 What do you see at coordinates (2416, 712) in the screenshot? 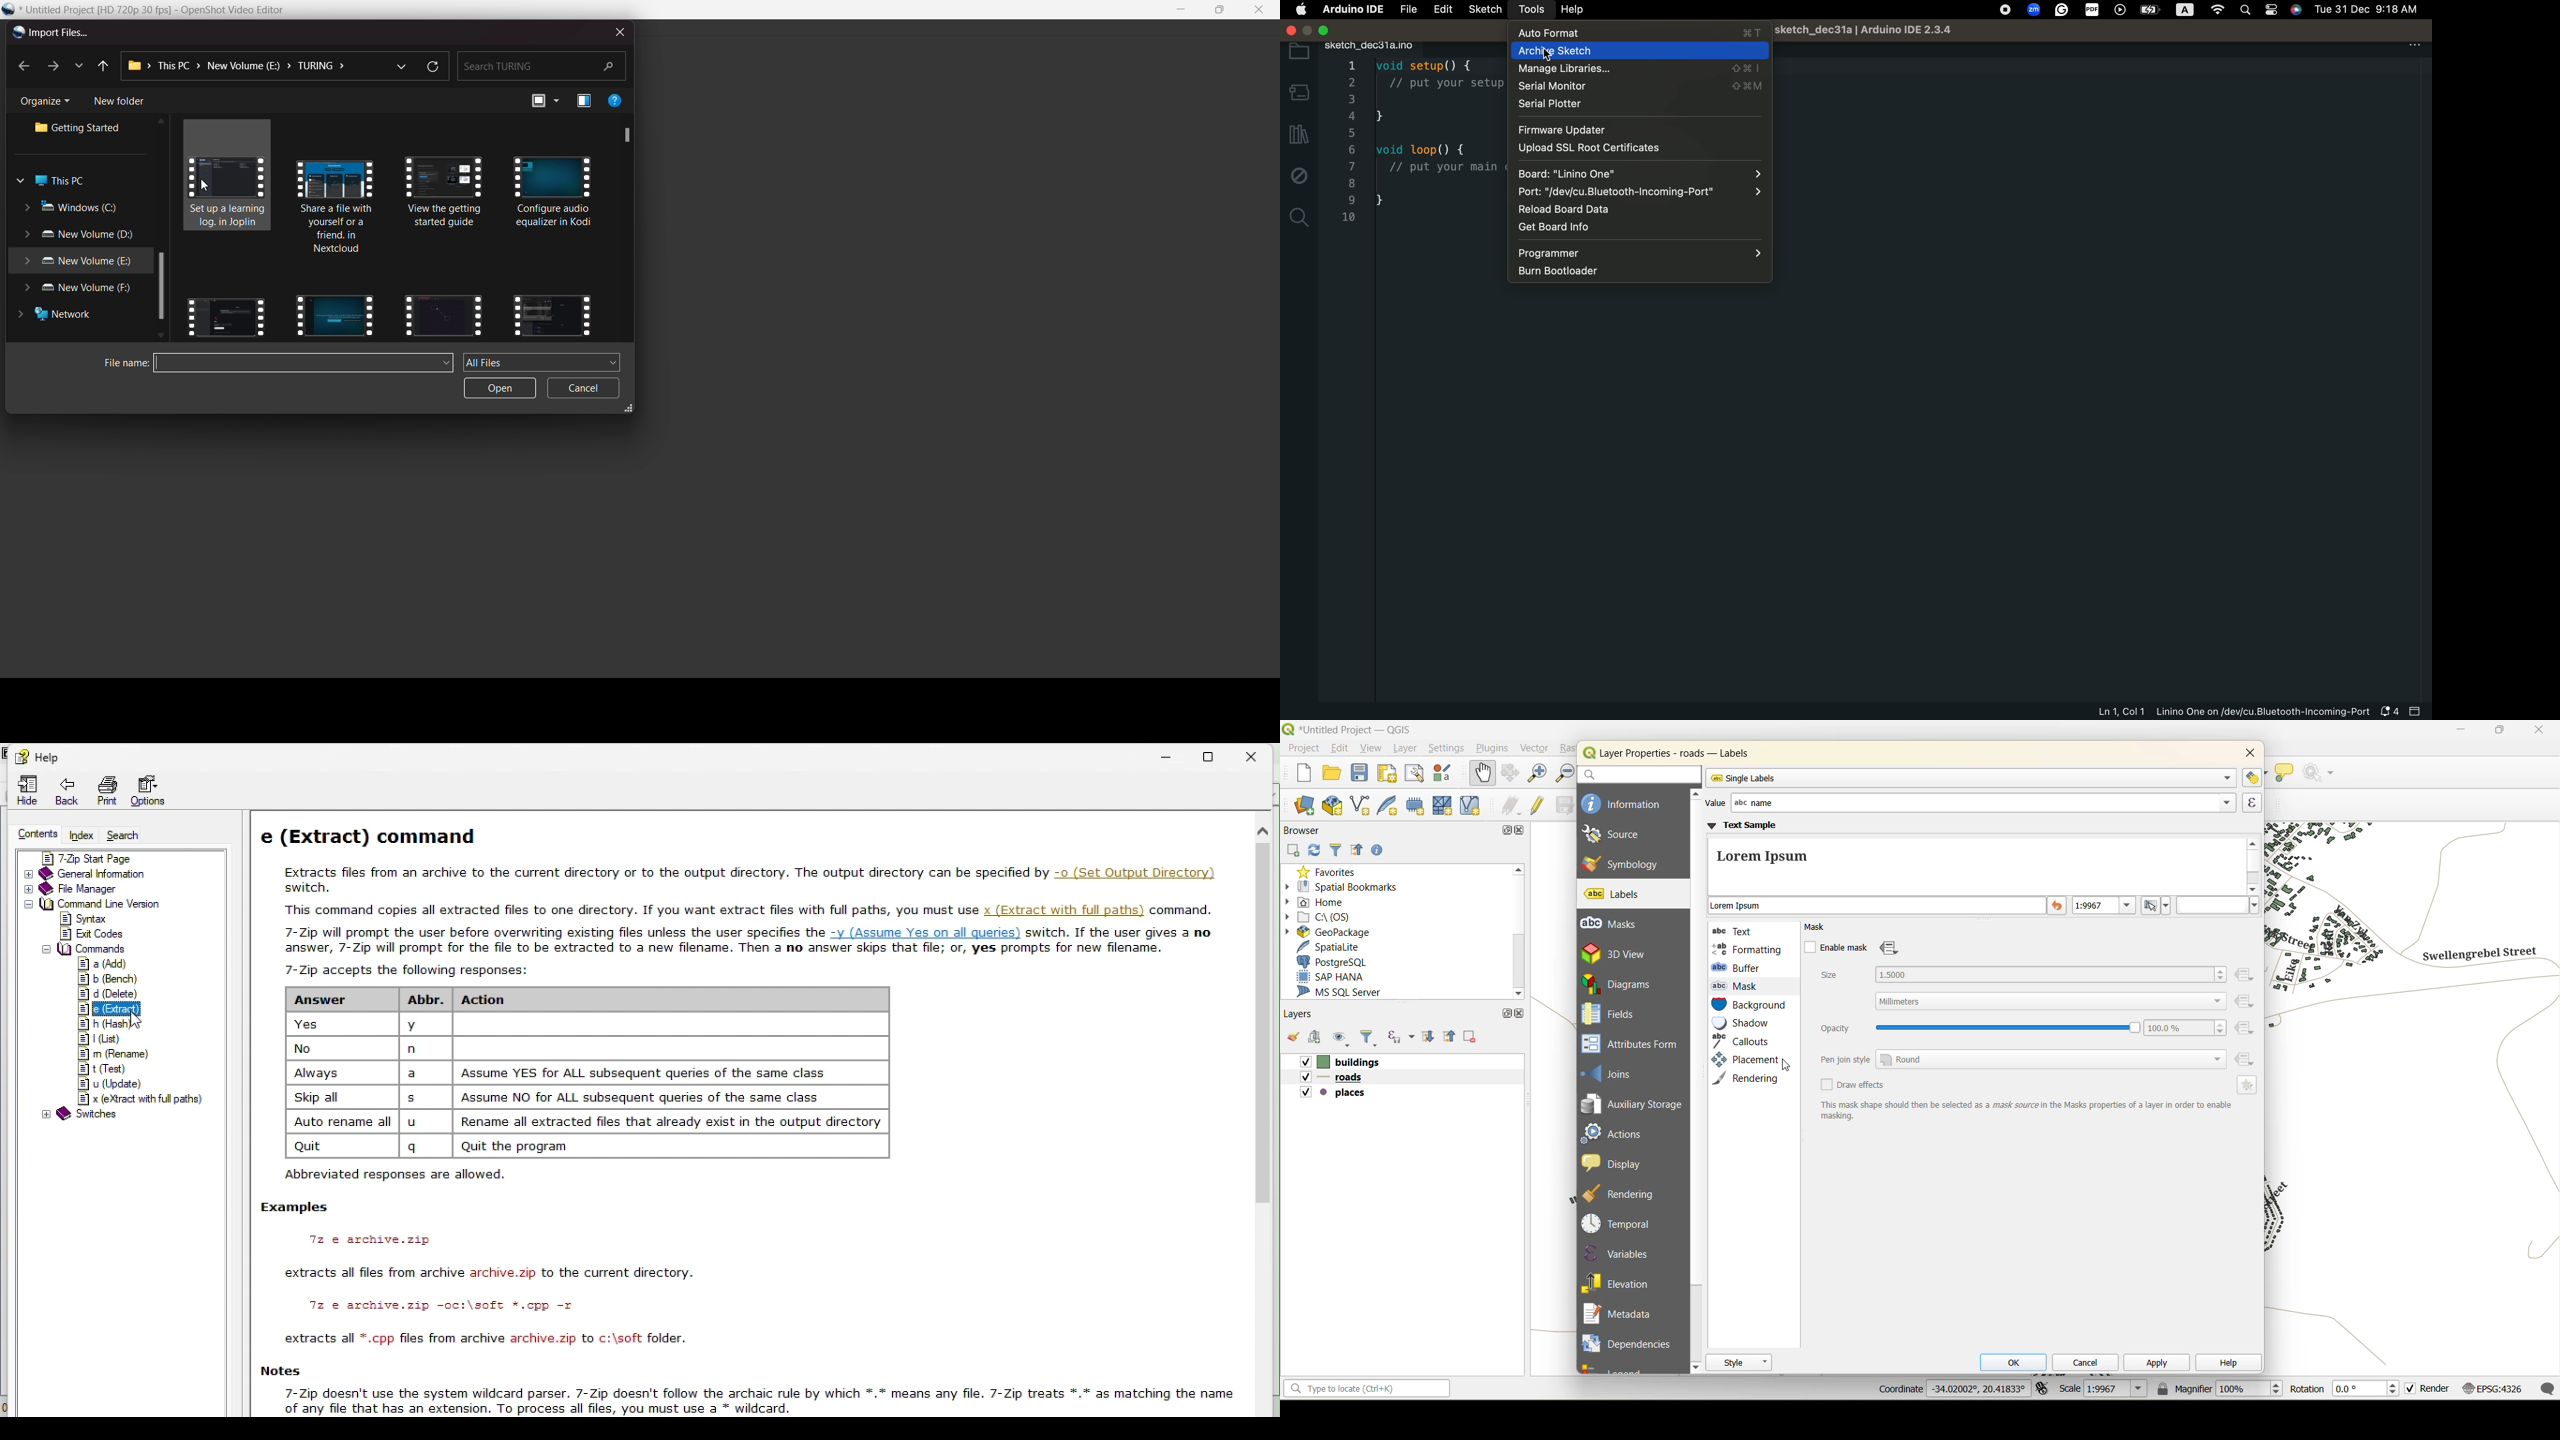
I see `close bar` at bounding box center [2416, 712].